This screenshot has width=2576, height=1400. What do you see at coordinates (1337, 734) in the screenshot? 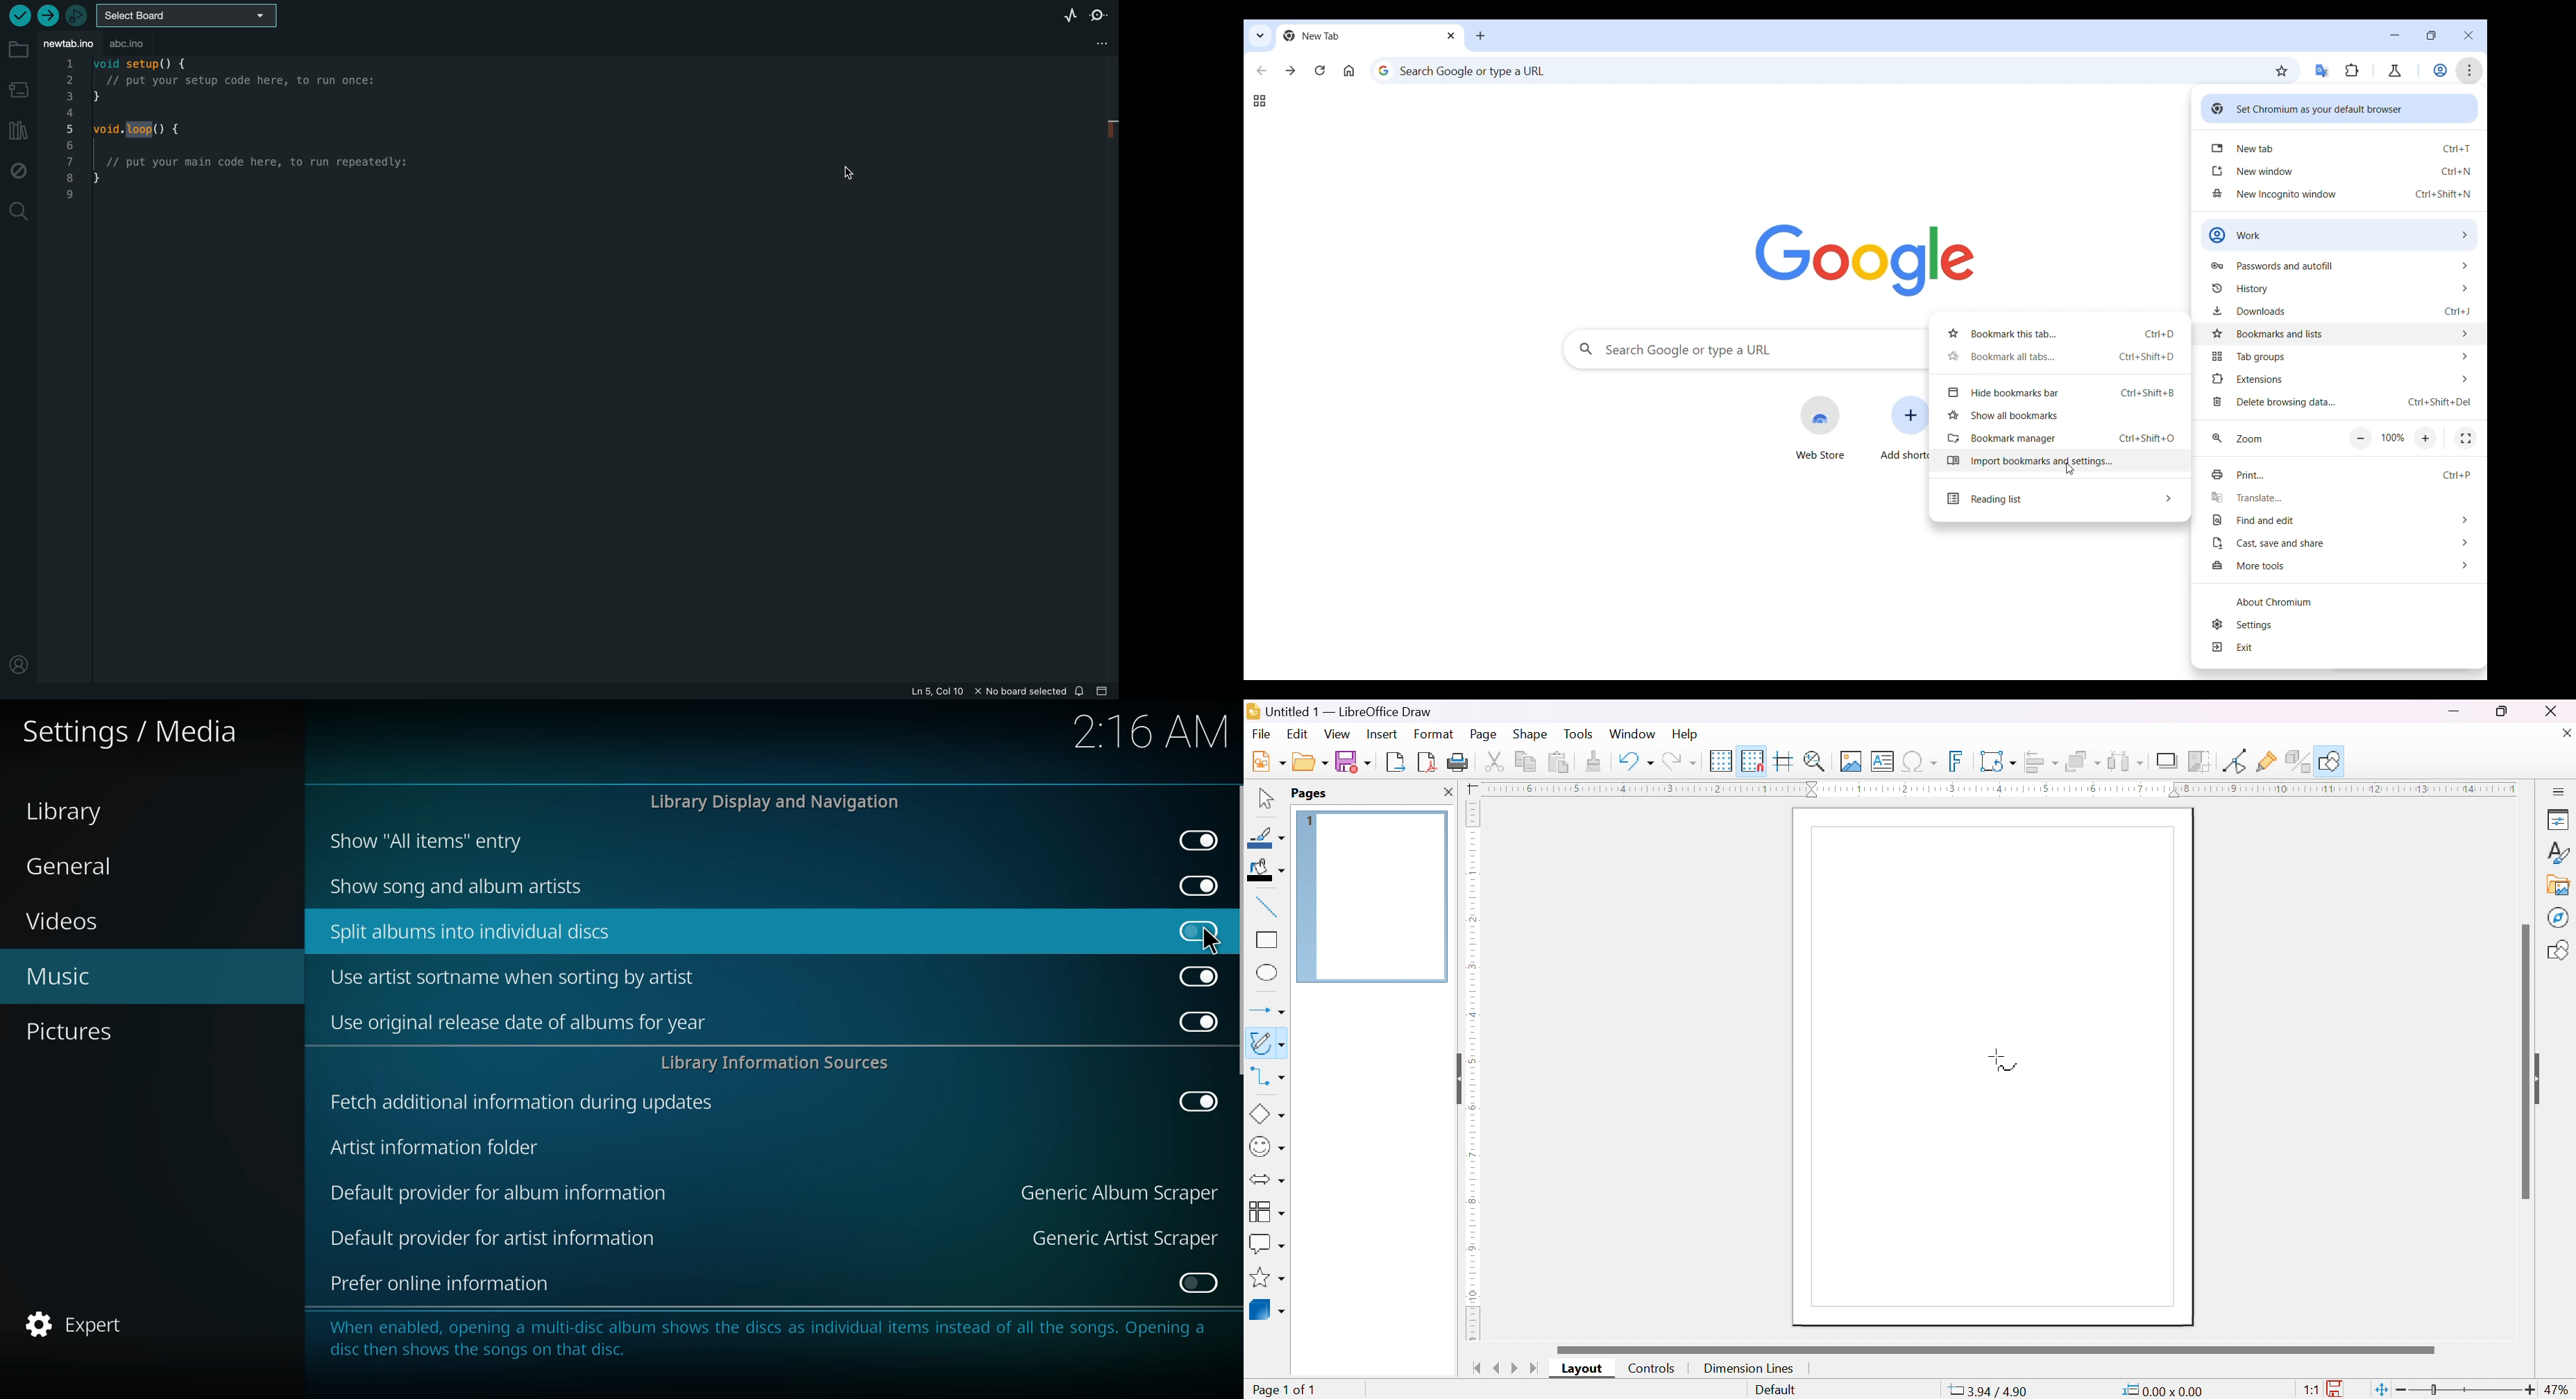
I see `view` at bounding box center [1337, 734].